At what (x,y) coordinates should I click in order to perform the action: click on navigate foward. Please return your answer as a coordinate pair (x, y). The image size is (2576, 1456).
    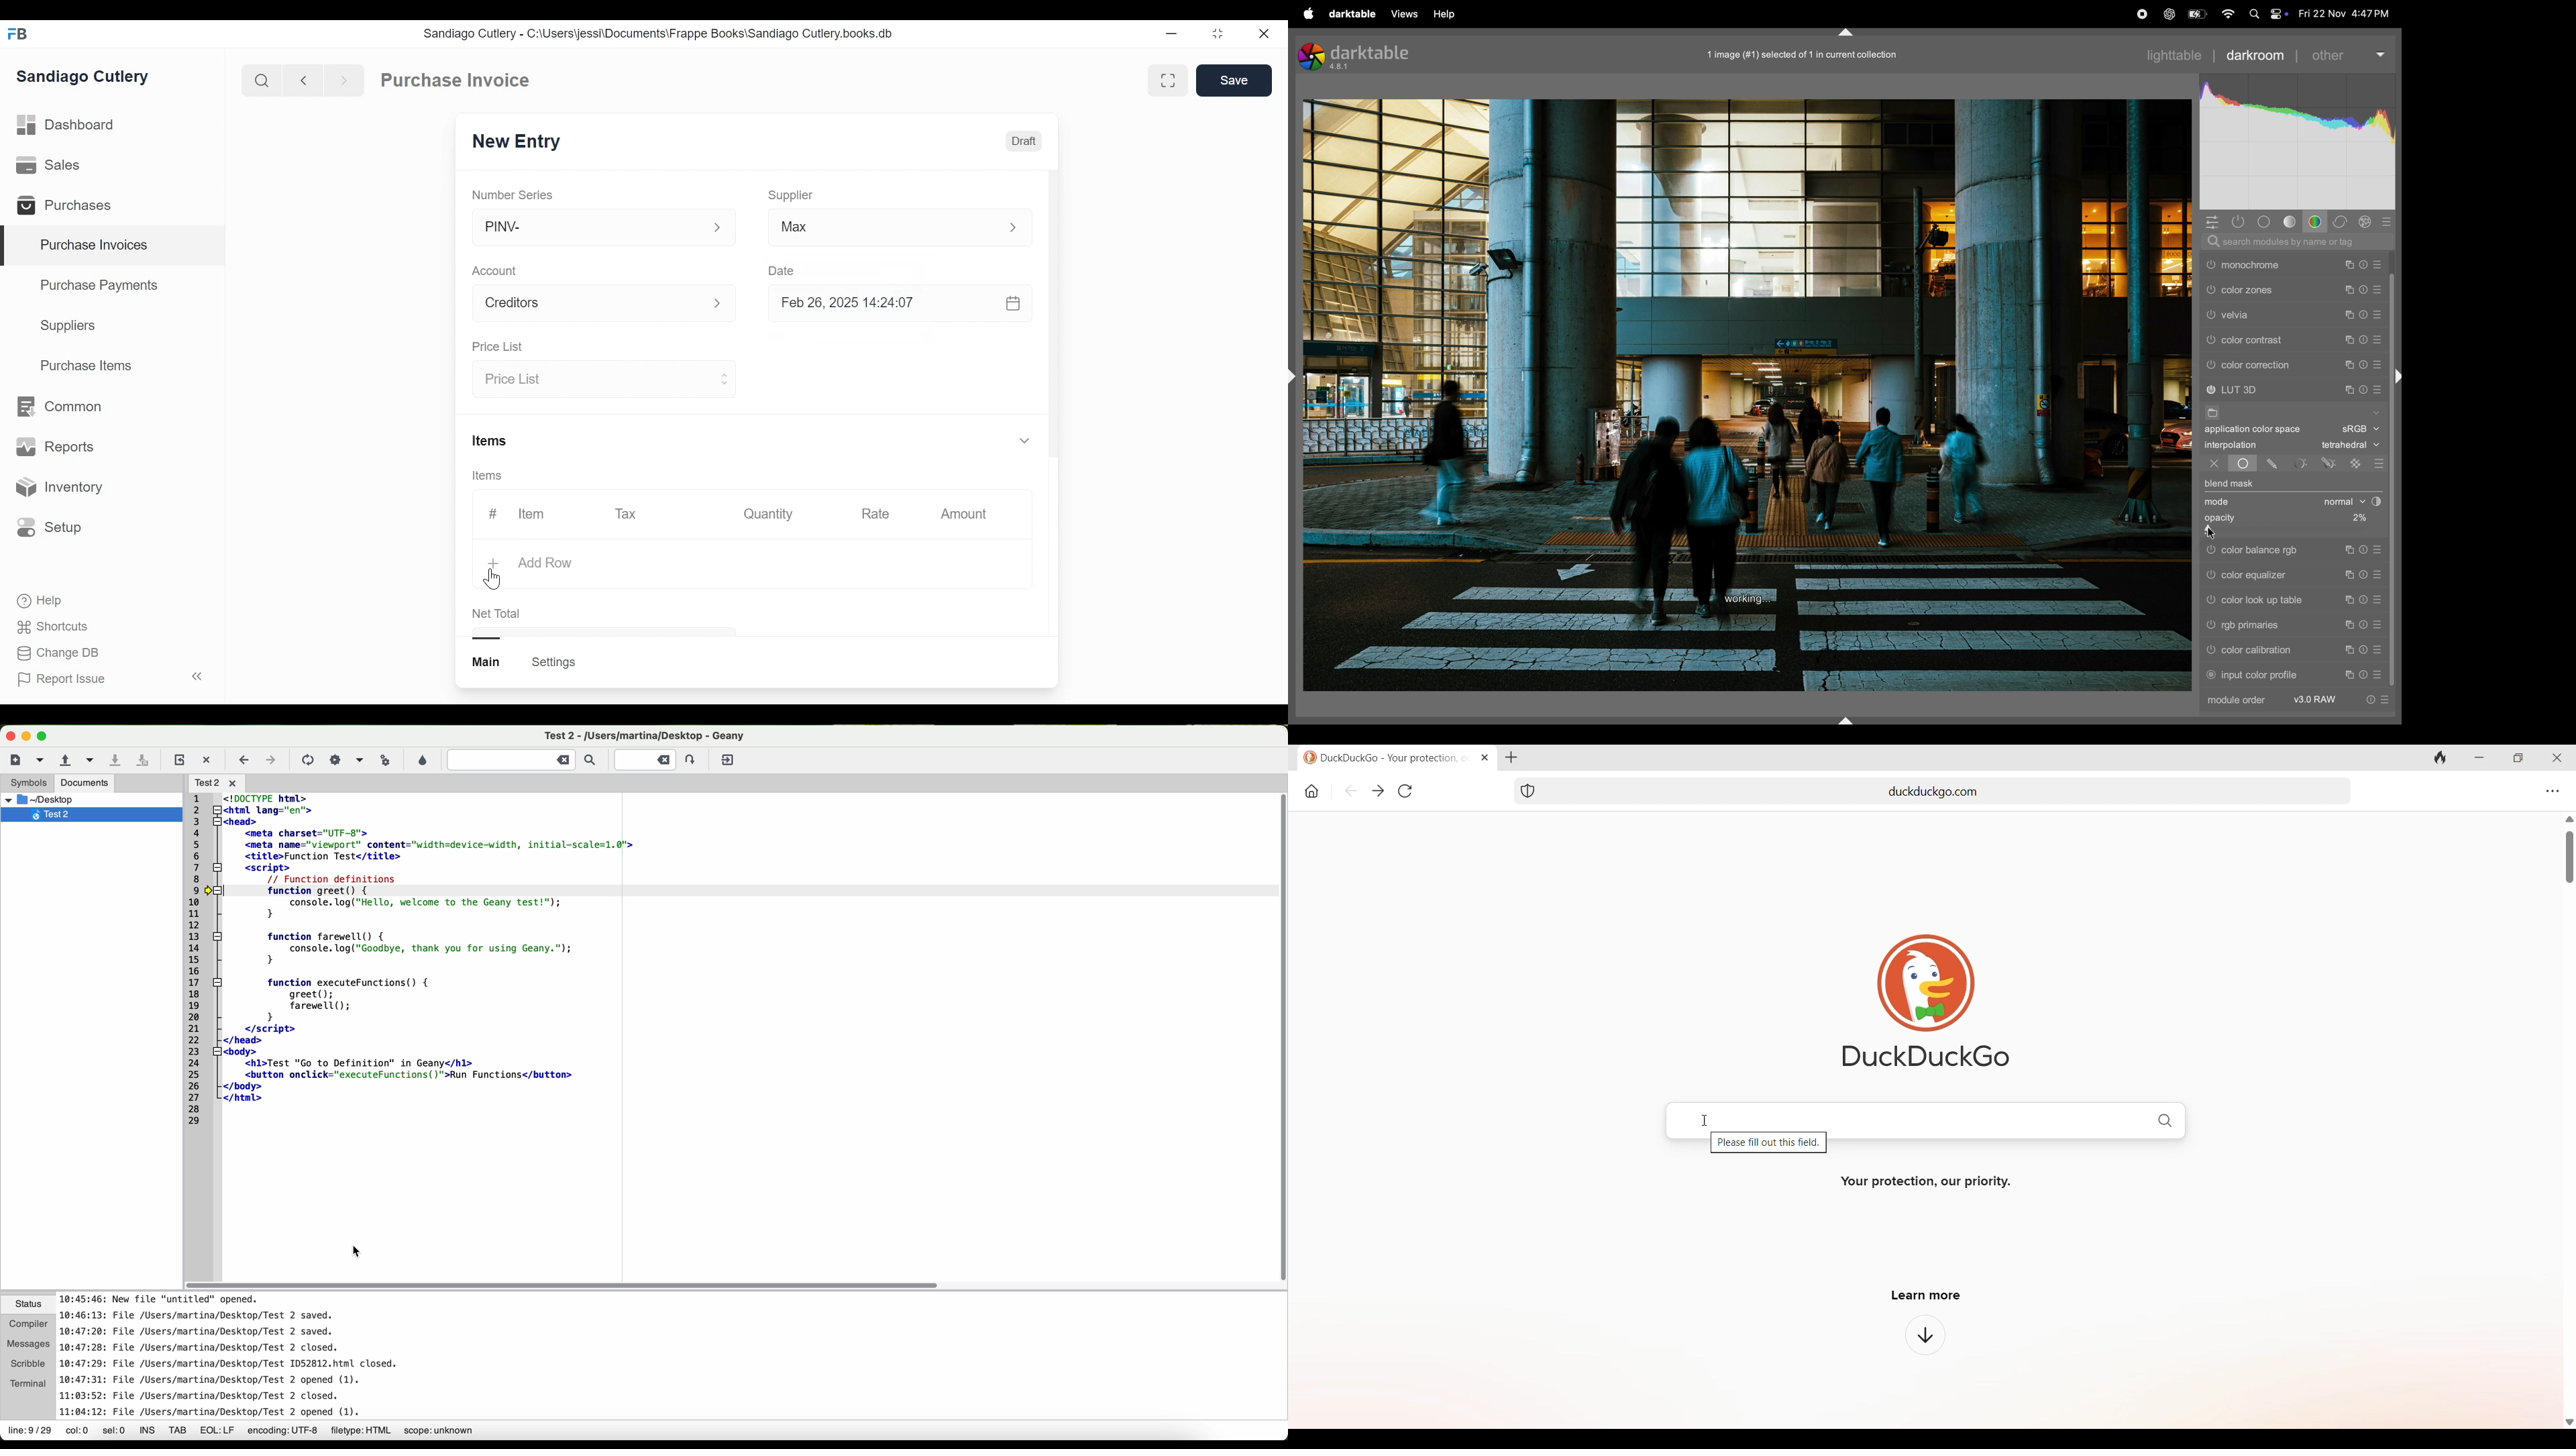
    Looking at the image, I should click on (271, 761).